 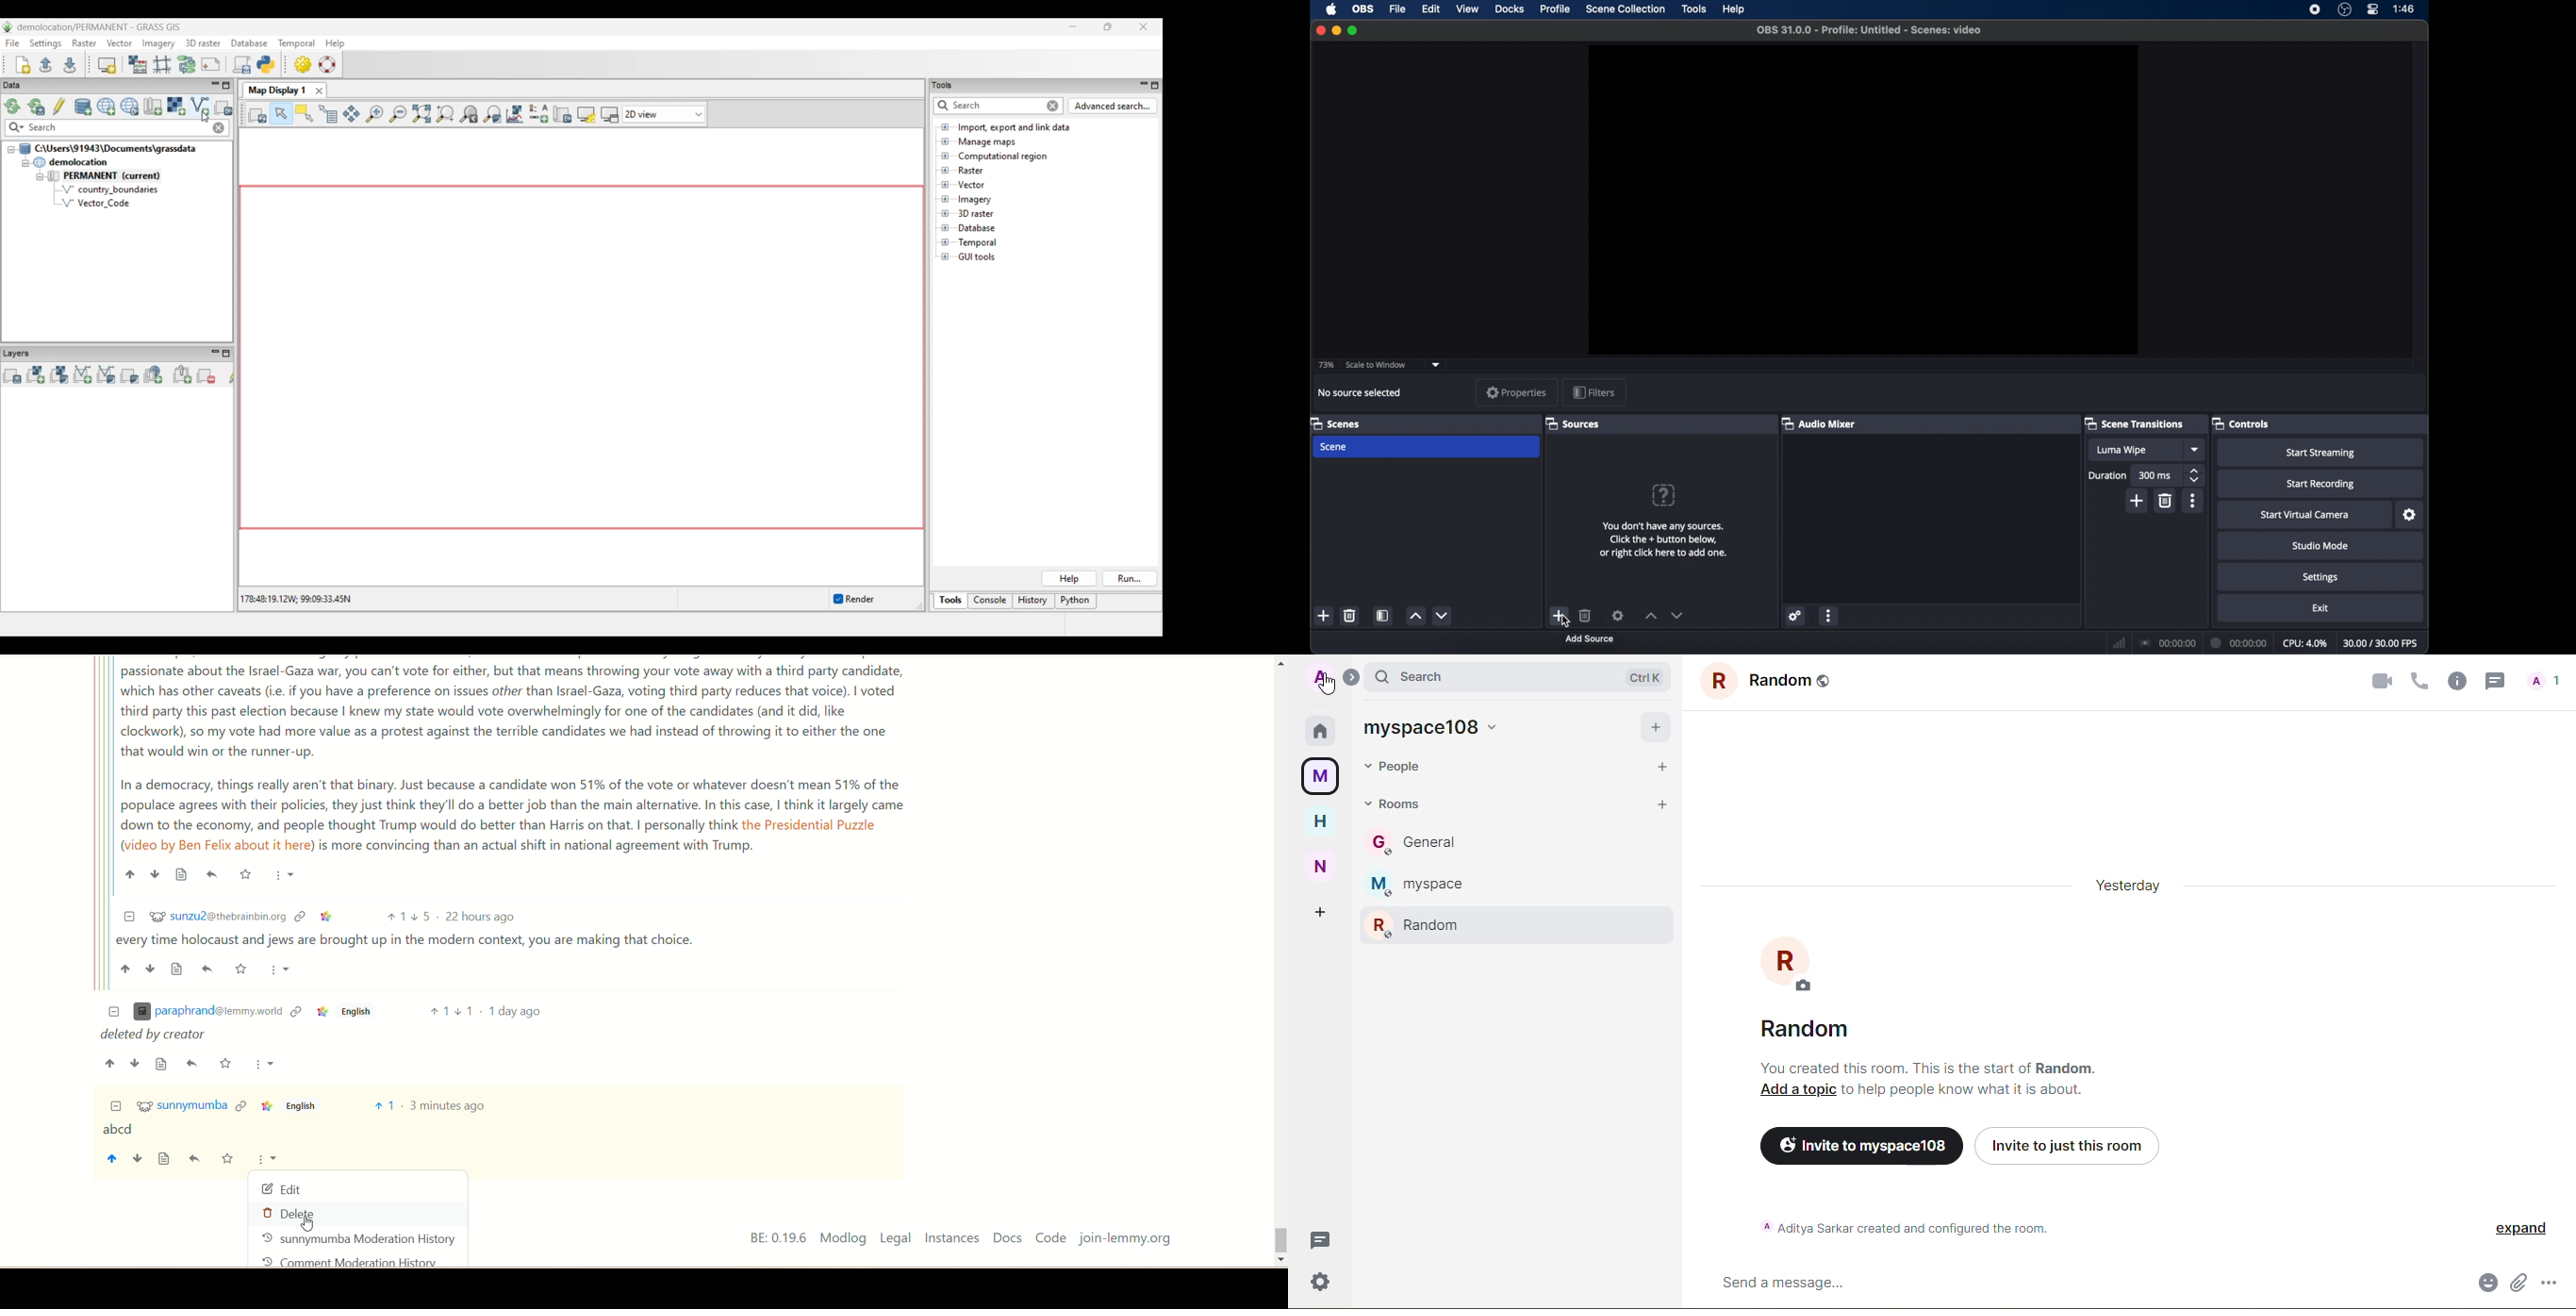 I want to click on audio mixer, so click(x=1819, y=423).